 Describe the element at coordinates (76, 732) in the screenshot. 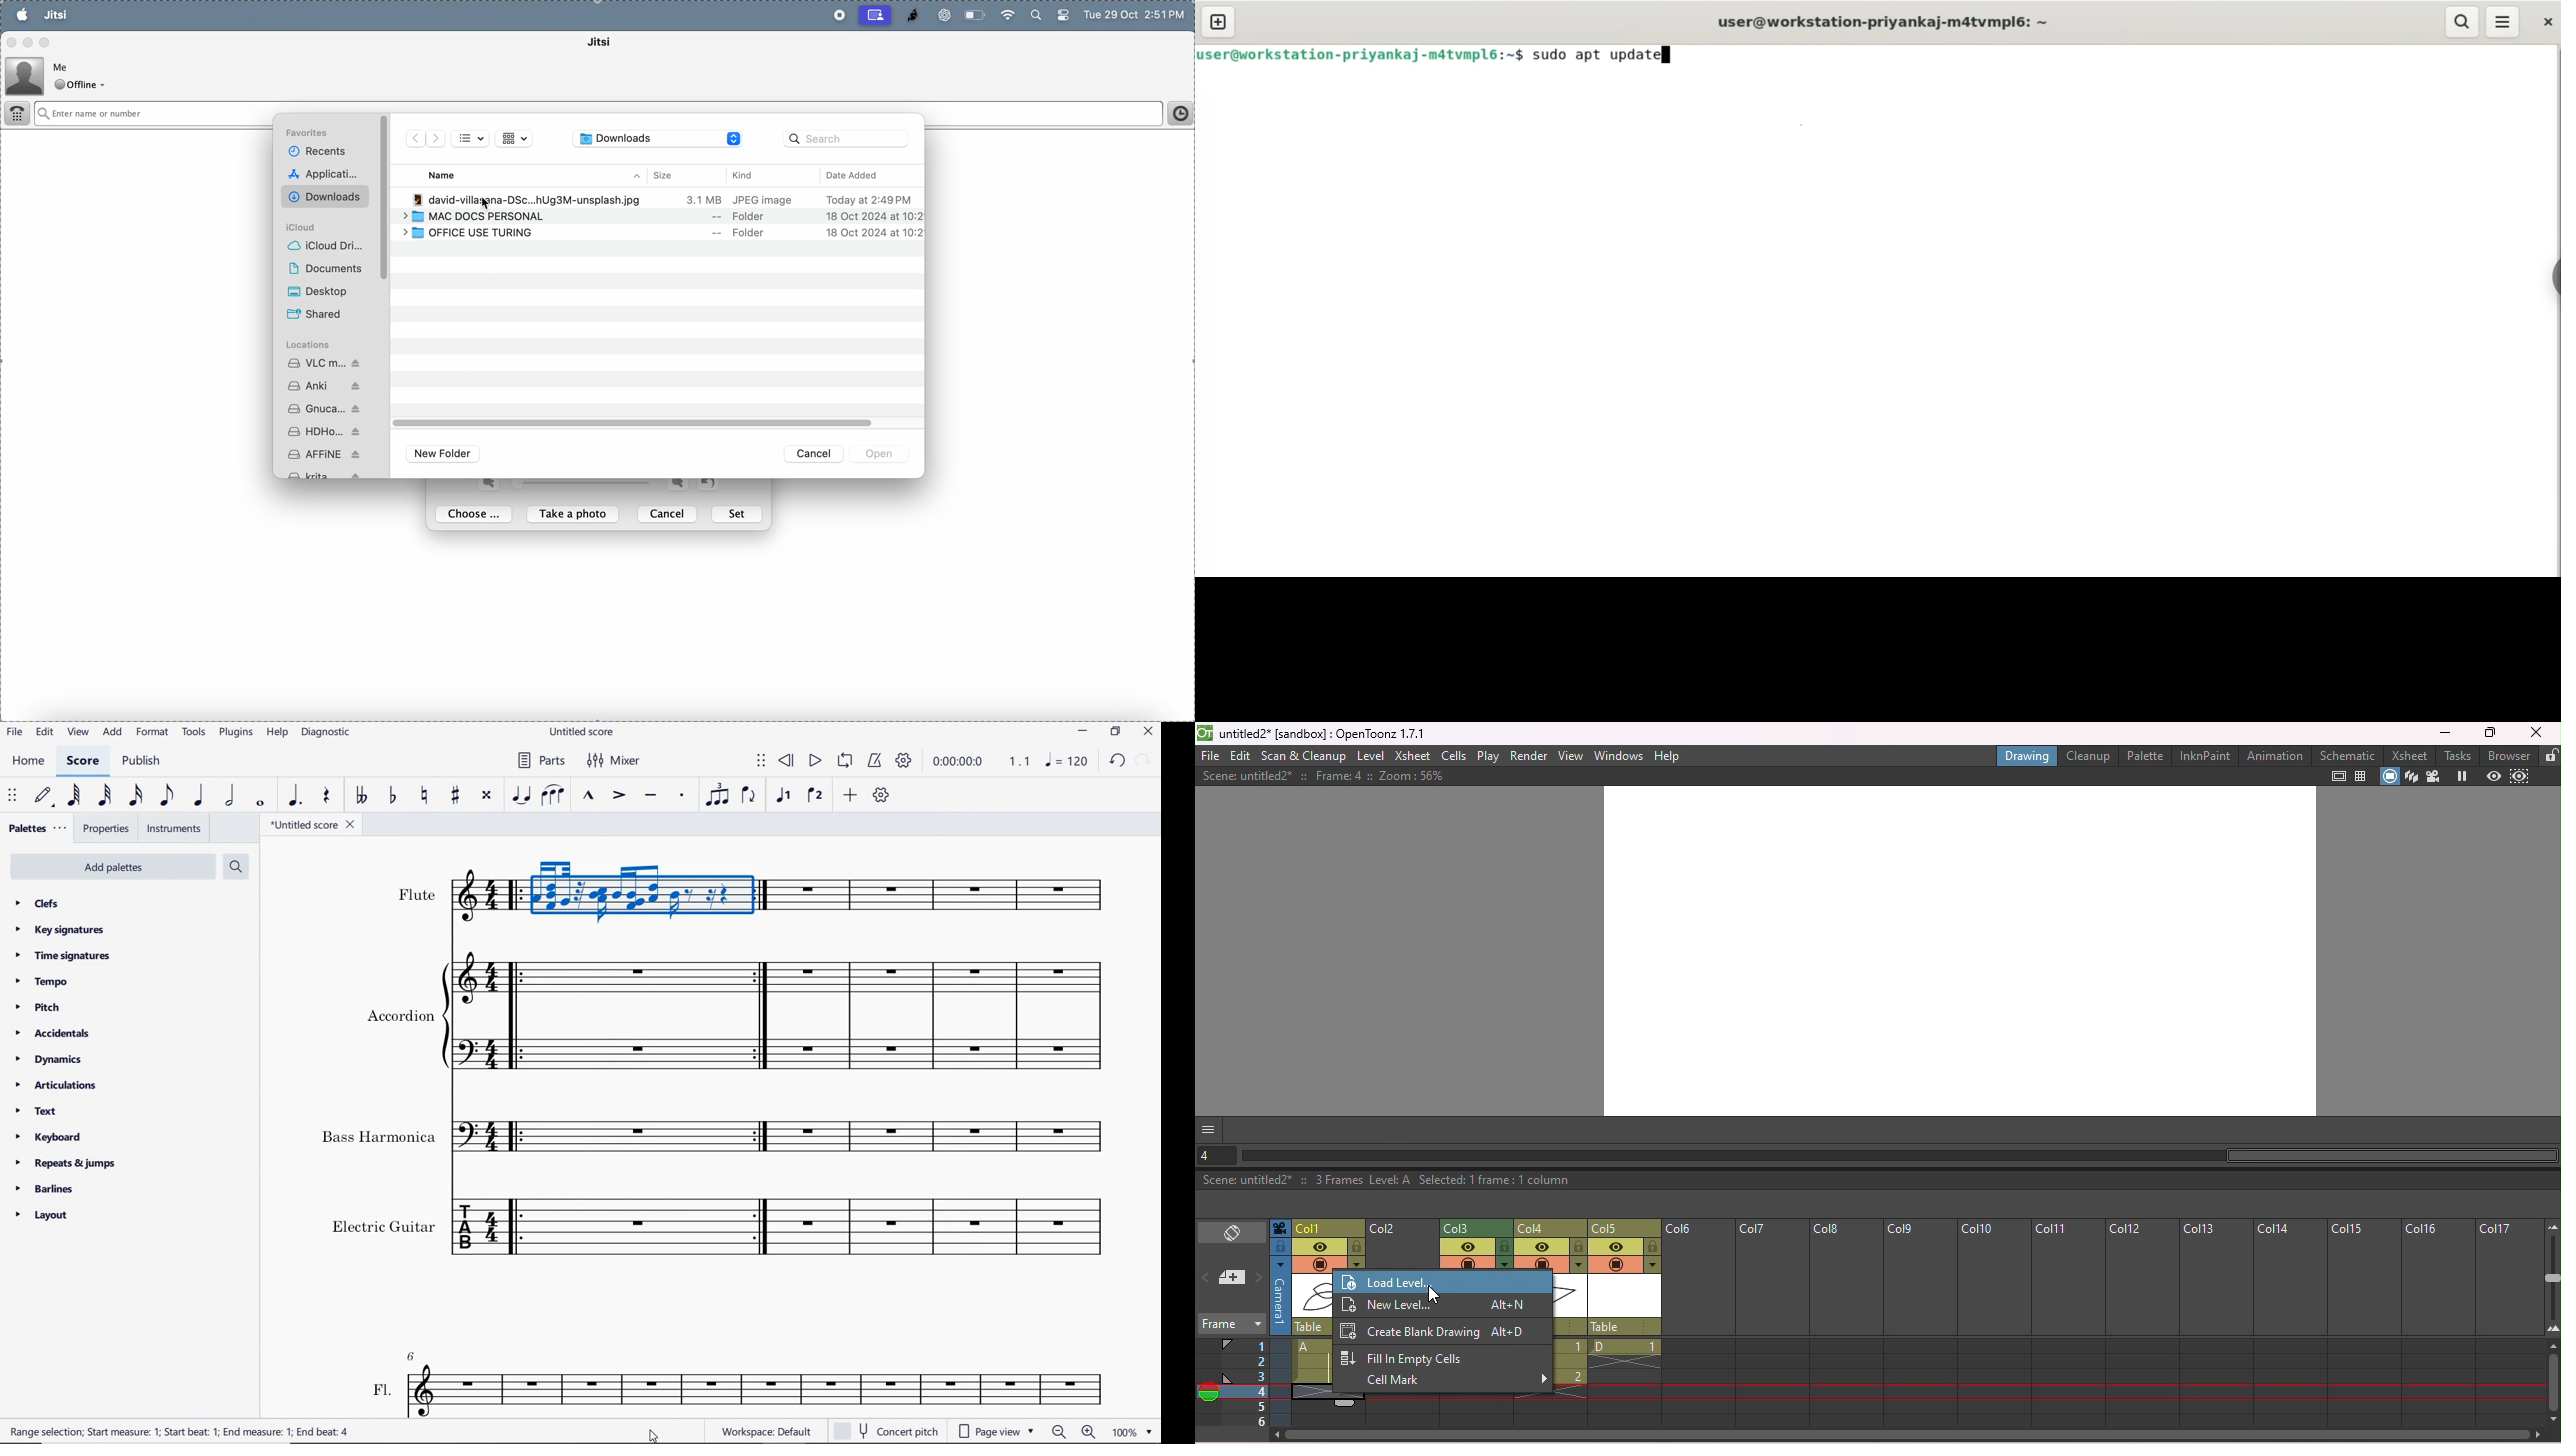

I see `view` at that location.